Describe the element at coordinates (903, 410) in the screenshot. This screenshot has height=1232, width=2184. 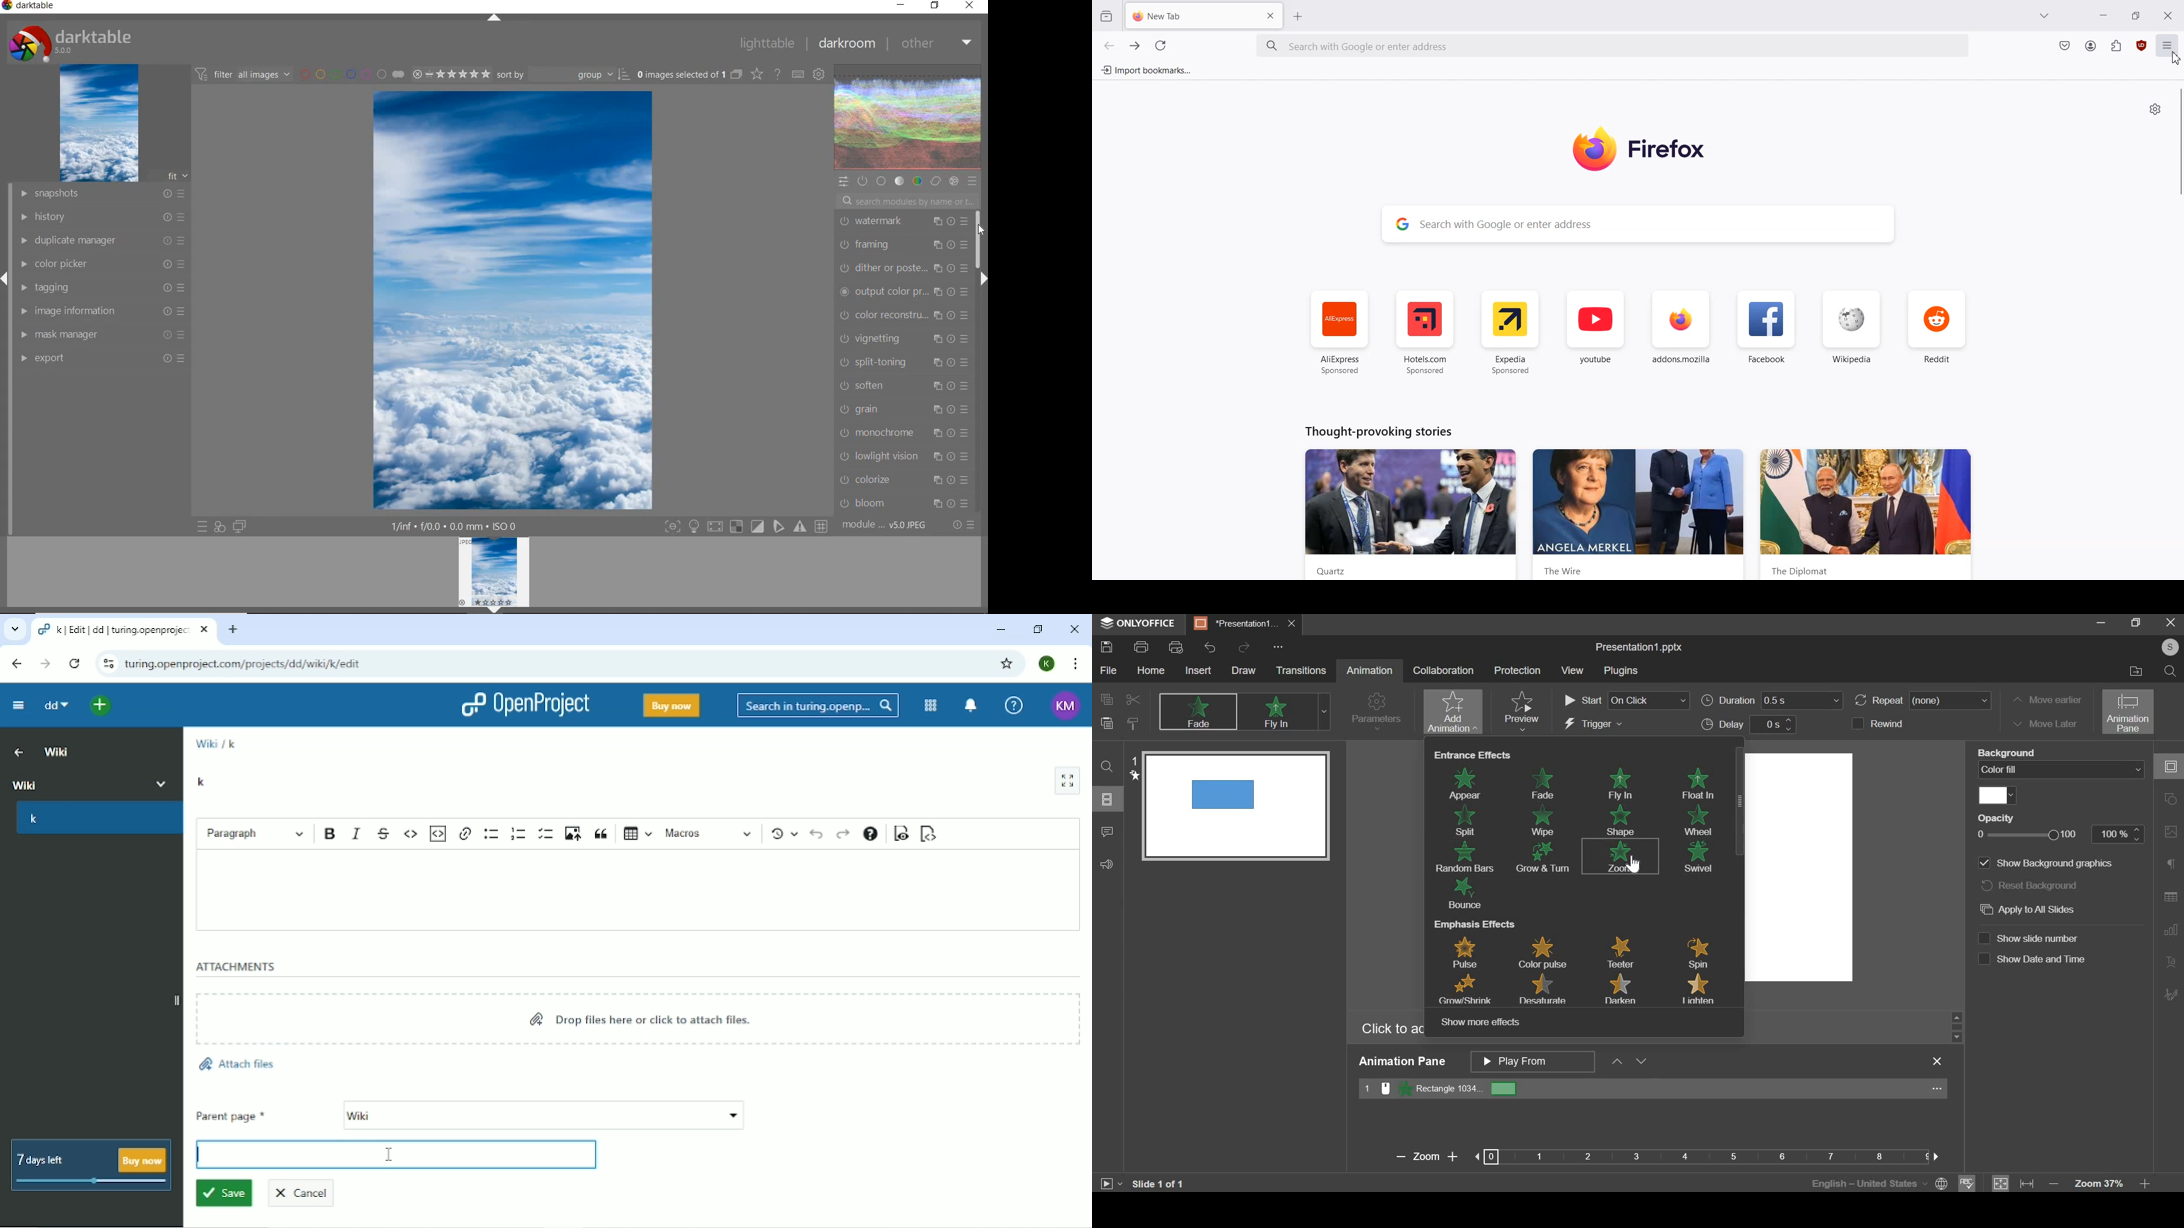
I see `GRAIN` at that location.